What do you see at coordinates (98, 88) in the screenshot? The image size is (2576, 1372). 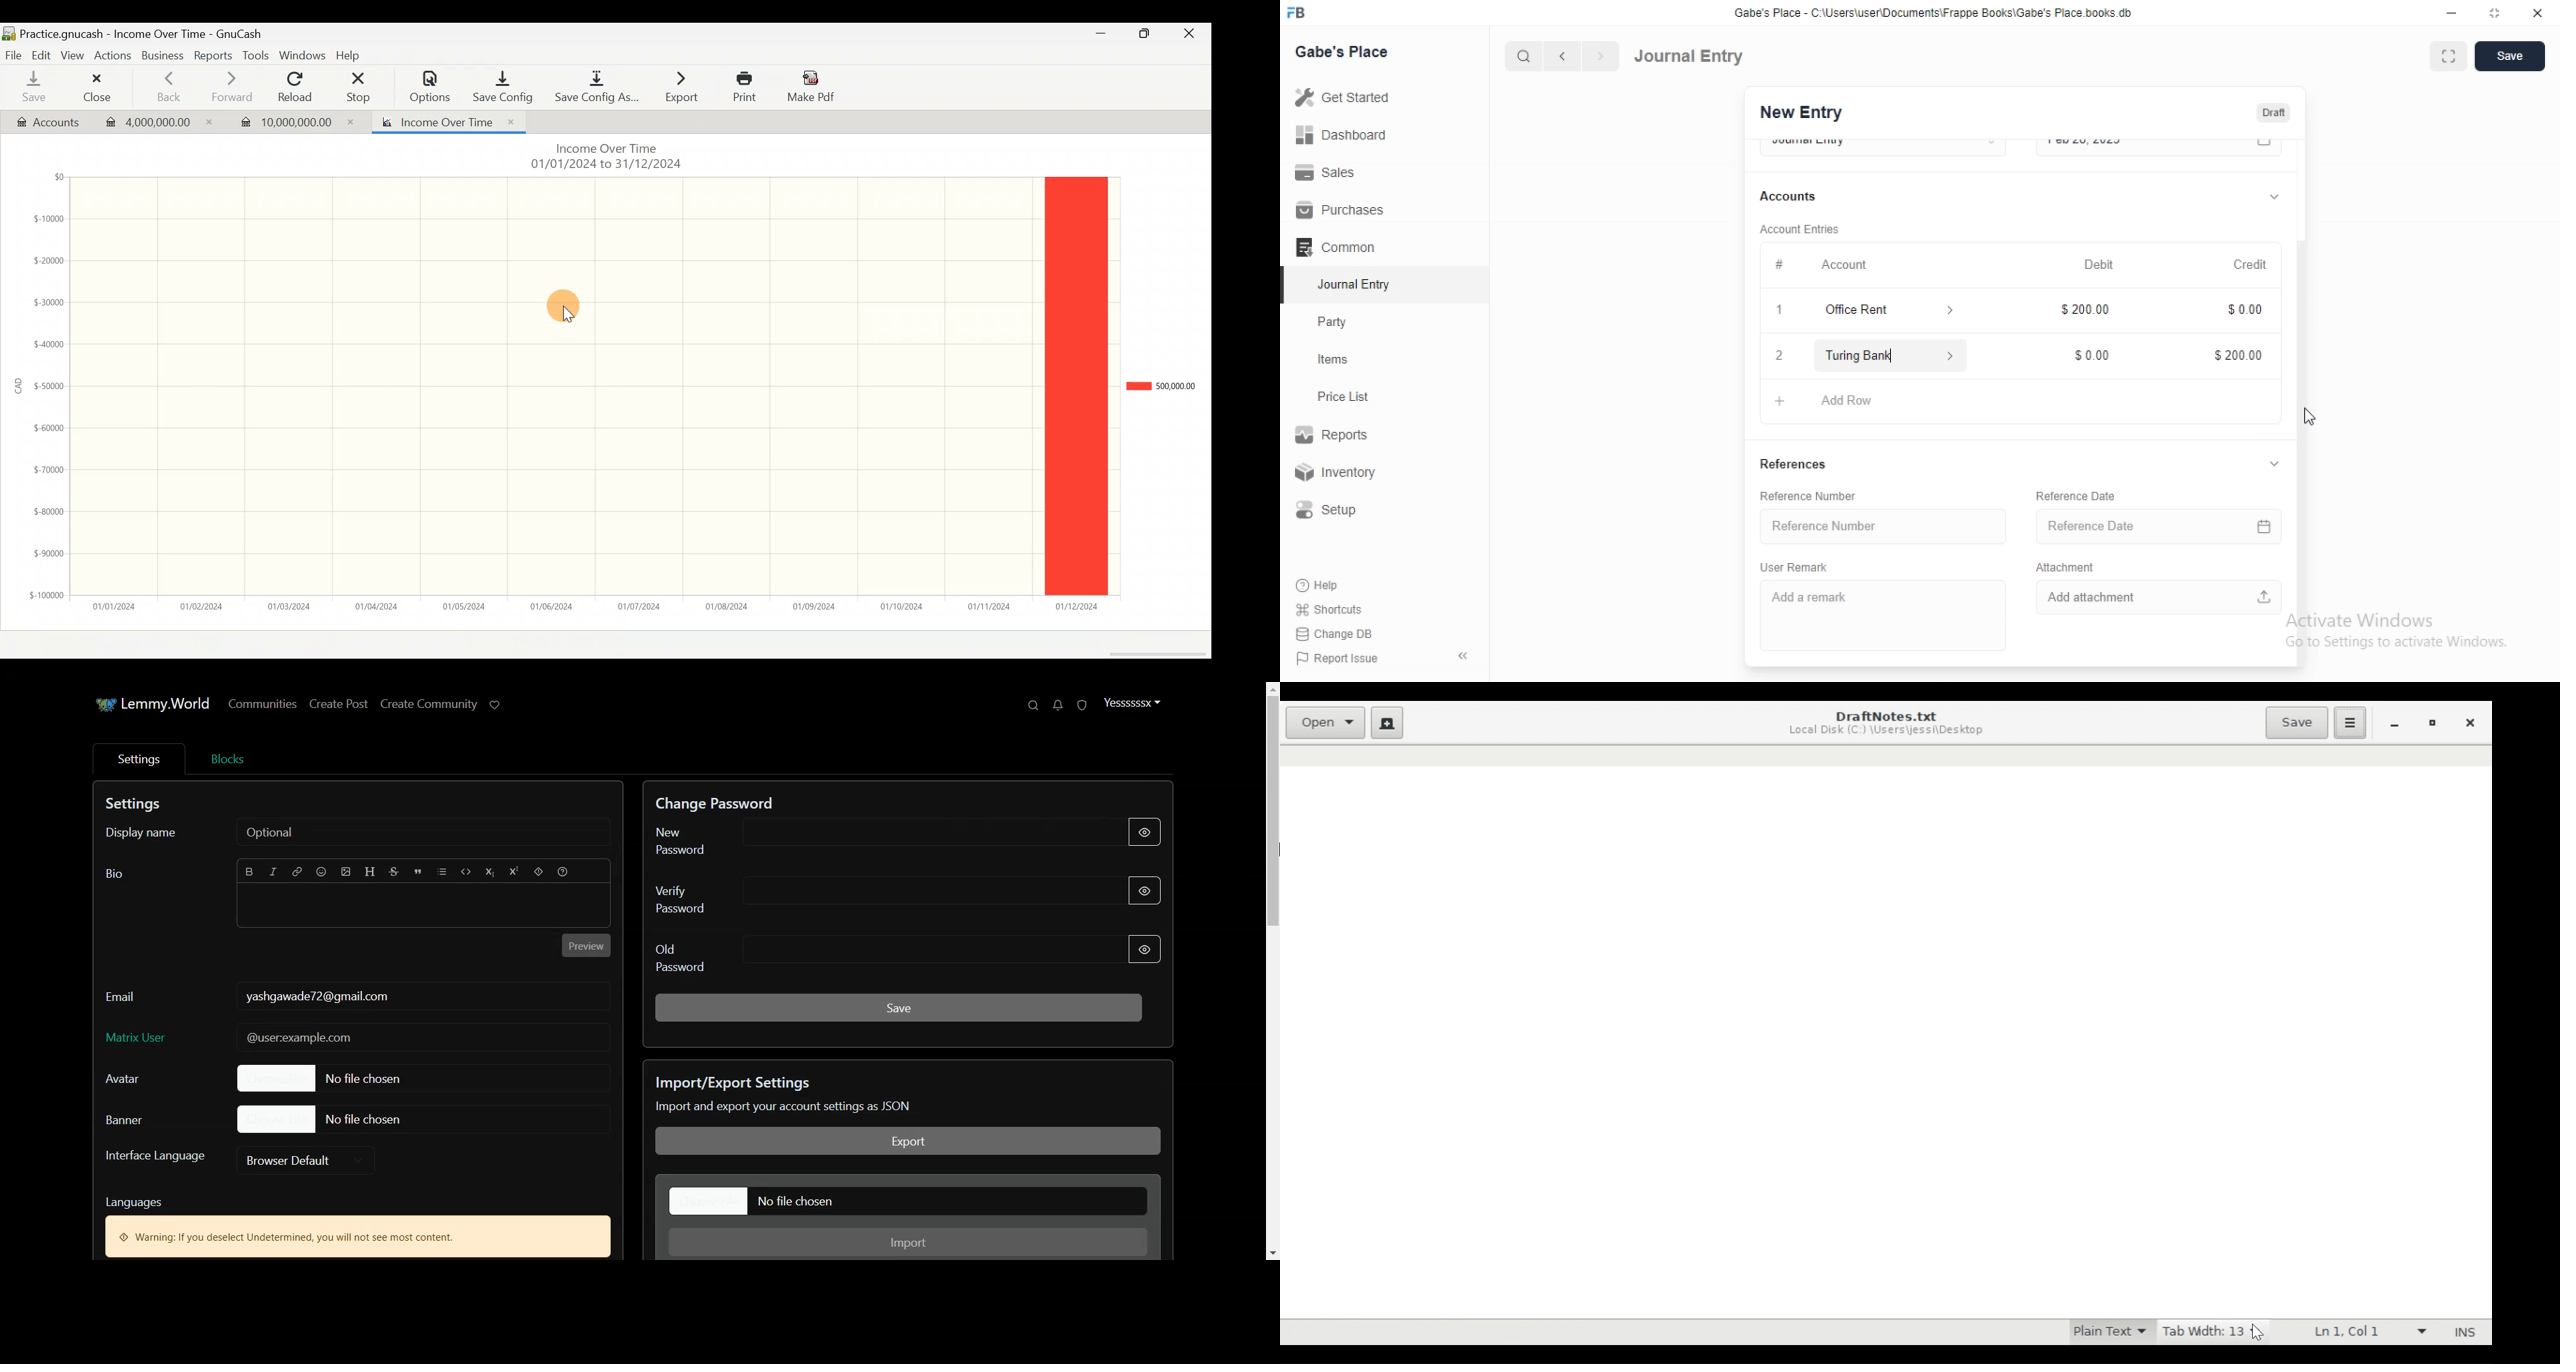 I see `Close` at bounding box center [98, 88].